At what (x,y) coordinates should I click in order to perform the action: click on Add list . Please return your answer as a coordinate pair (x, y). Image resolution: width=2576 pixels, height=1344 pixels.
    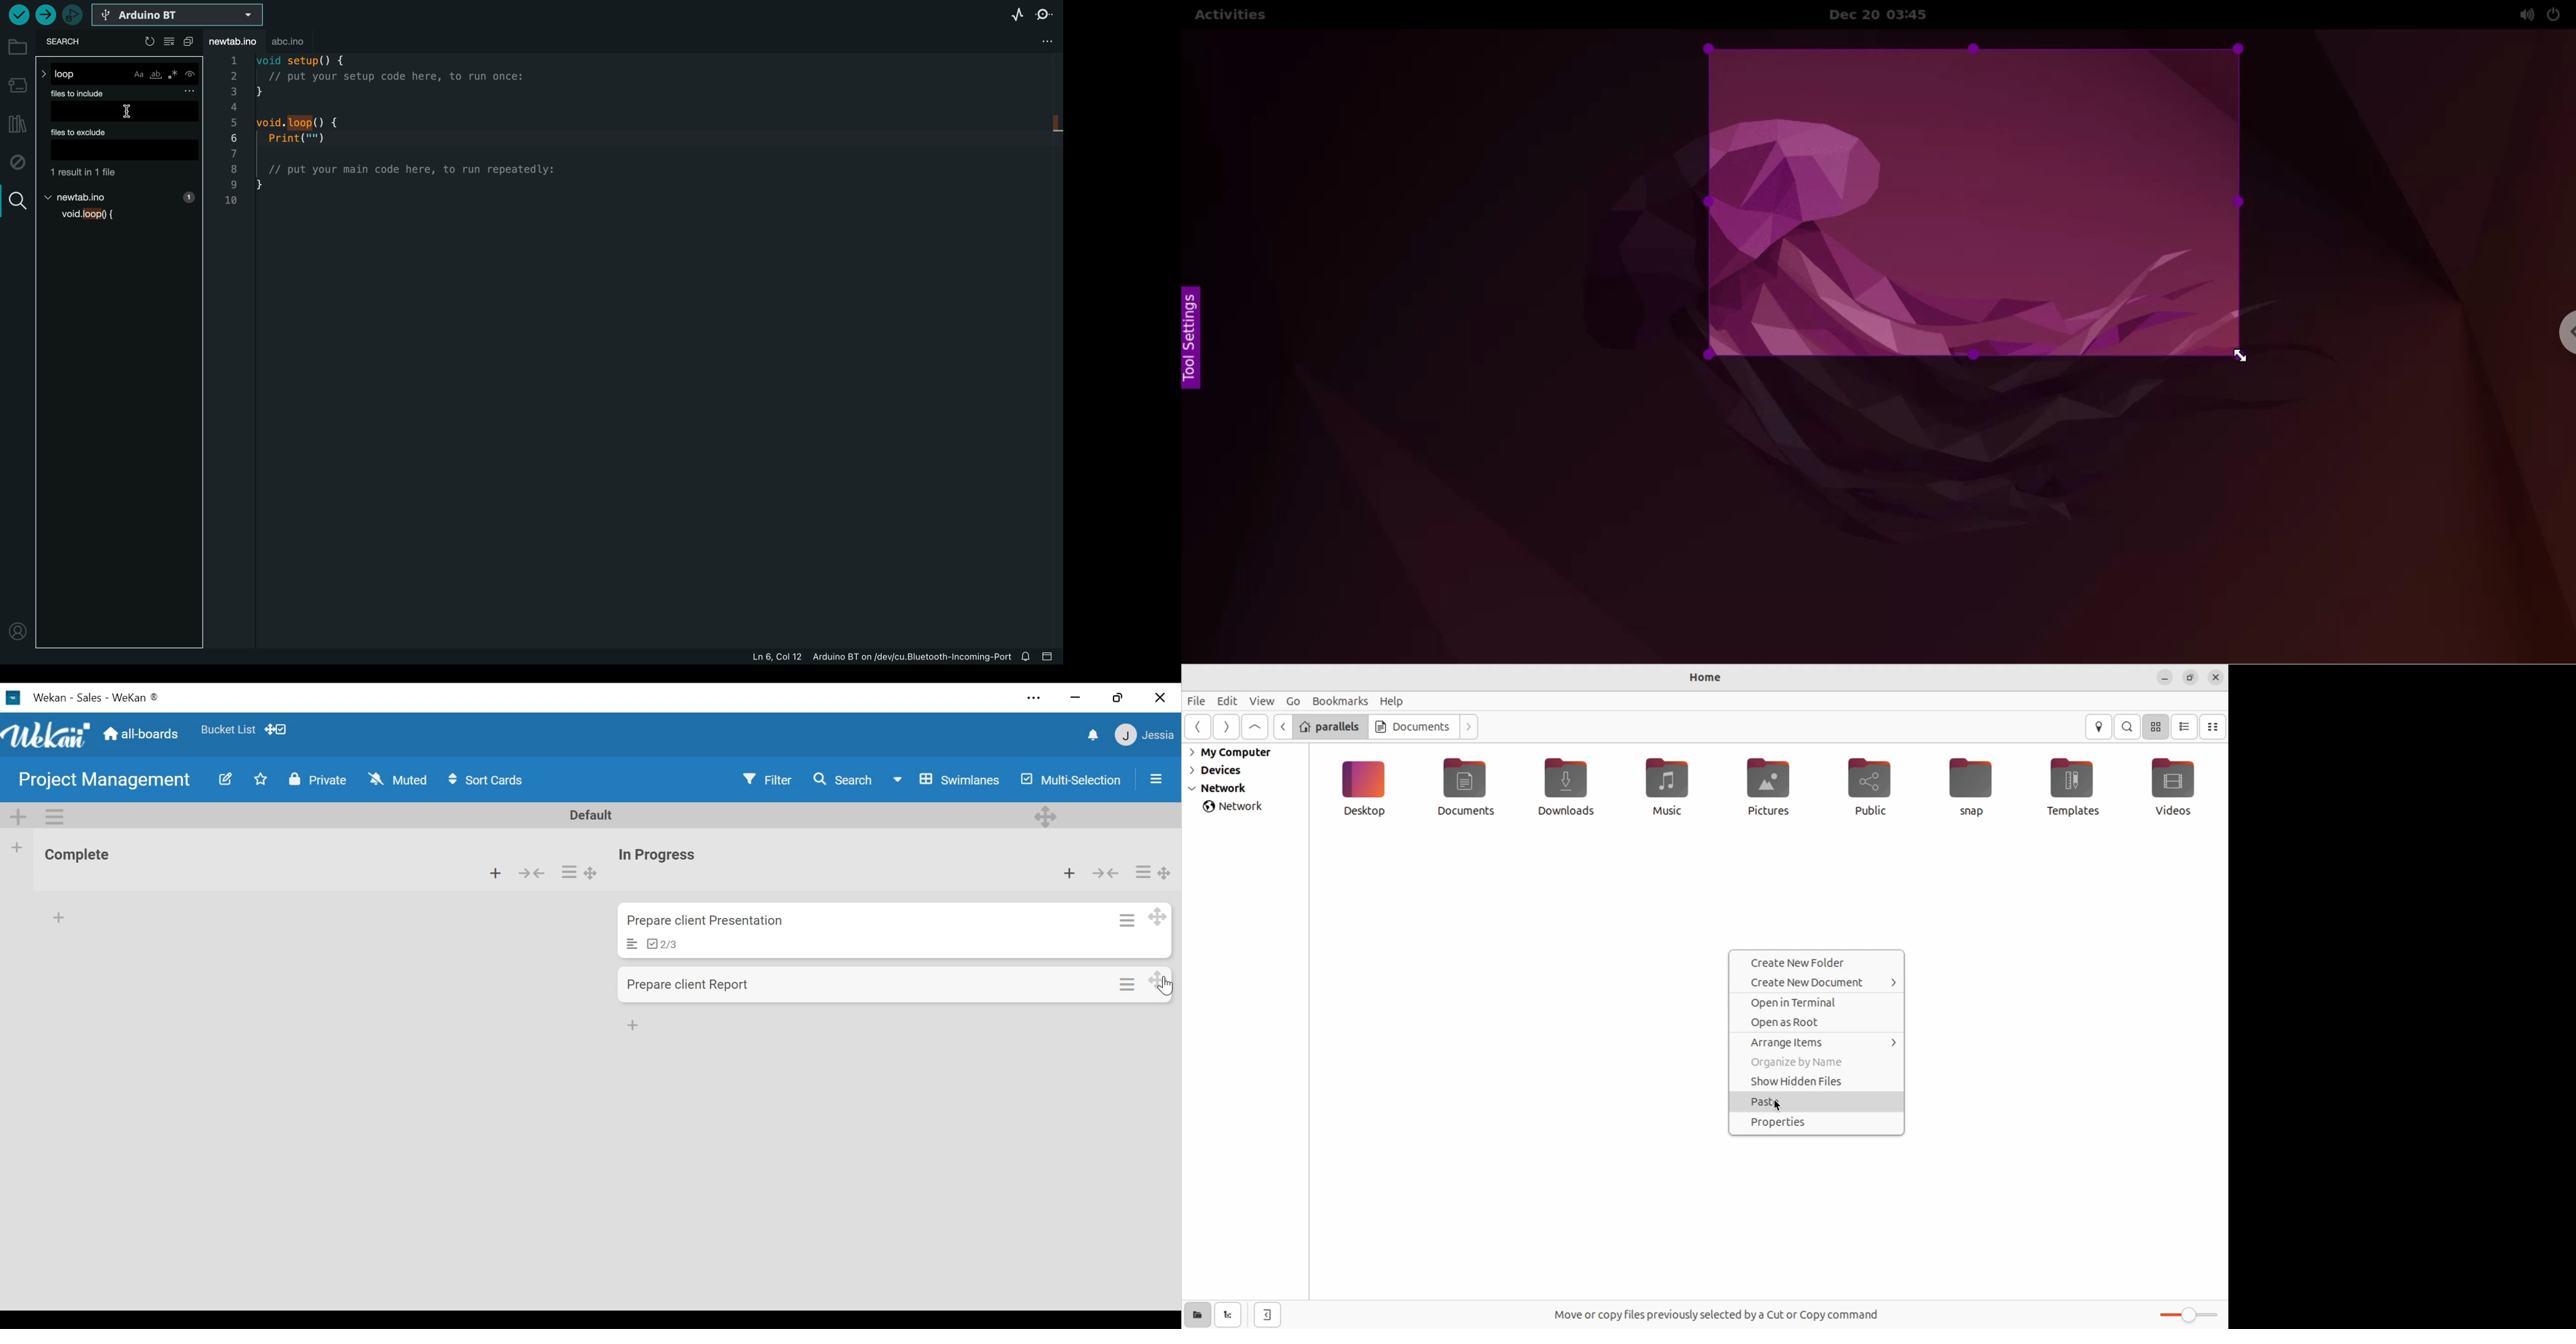
    Looking at the image, I should click on (17, 847).